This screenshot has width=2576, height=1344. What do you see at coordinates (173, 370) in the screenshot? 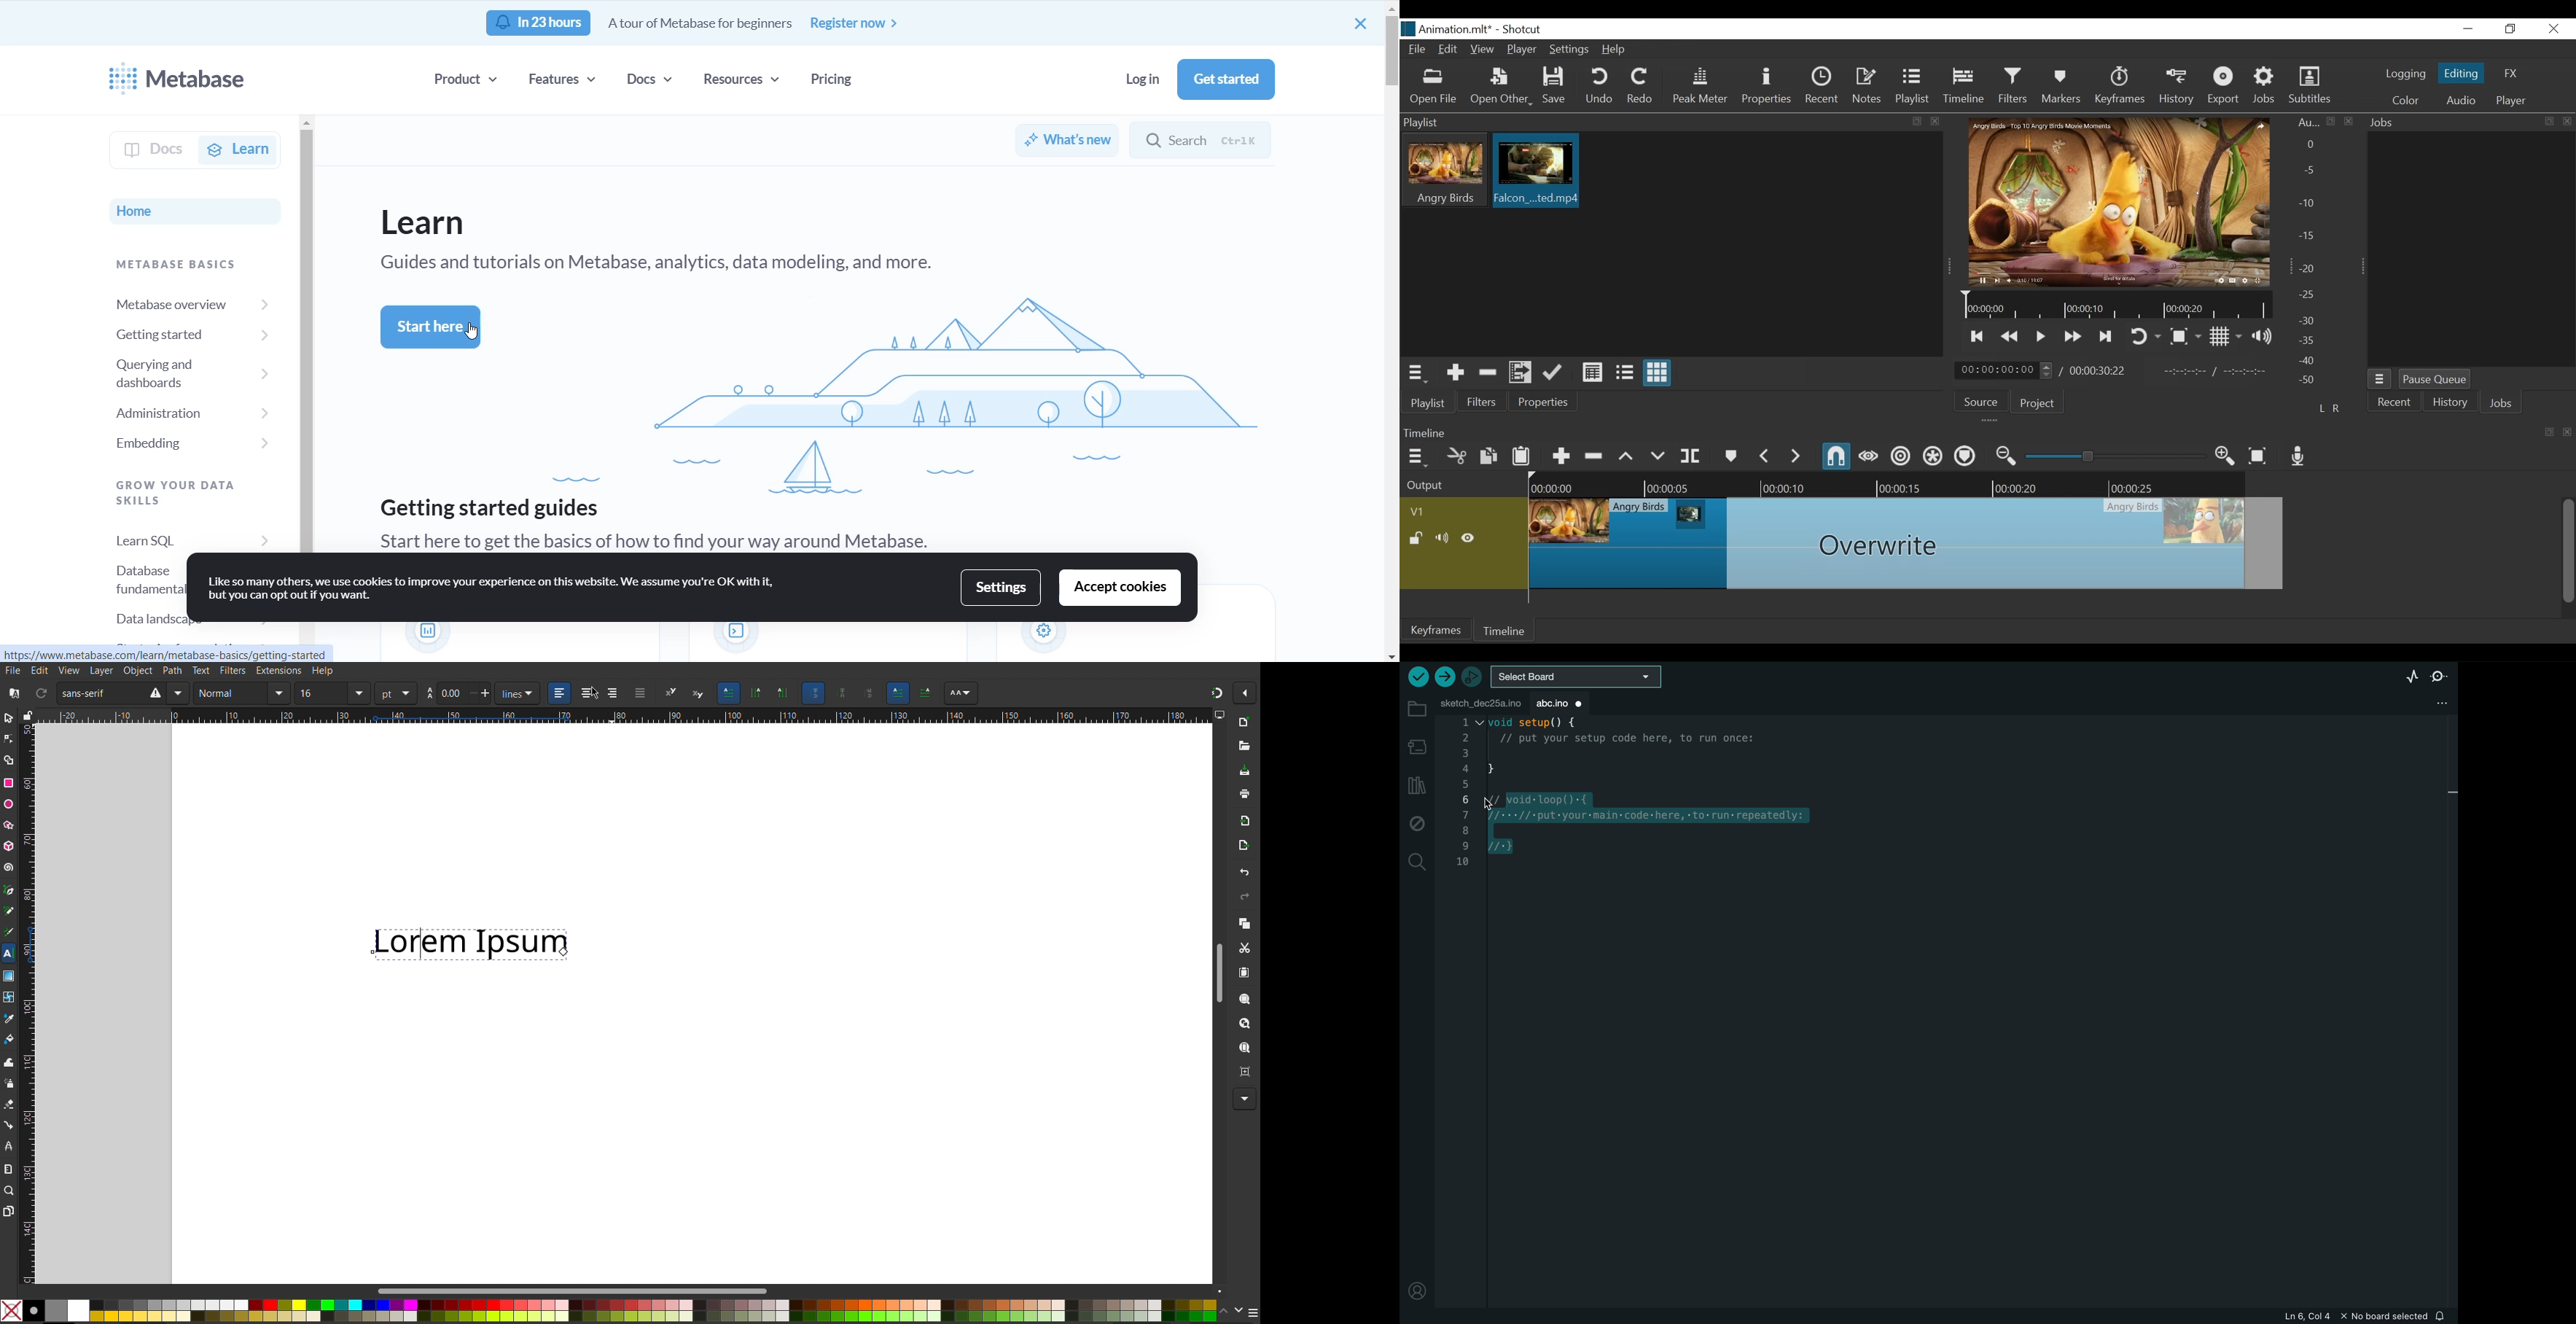
I see `querying and dashboards` at bounding box center [173, 370].